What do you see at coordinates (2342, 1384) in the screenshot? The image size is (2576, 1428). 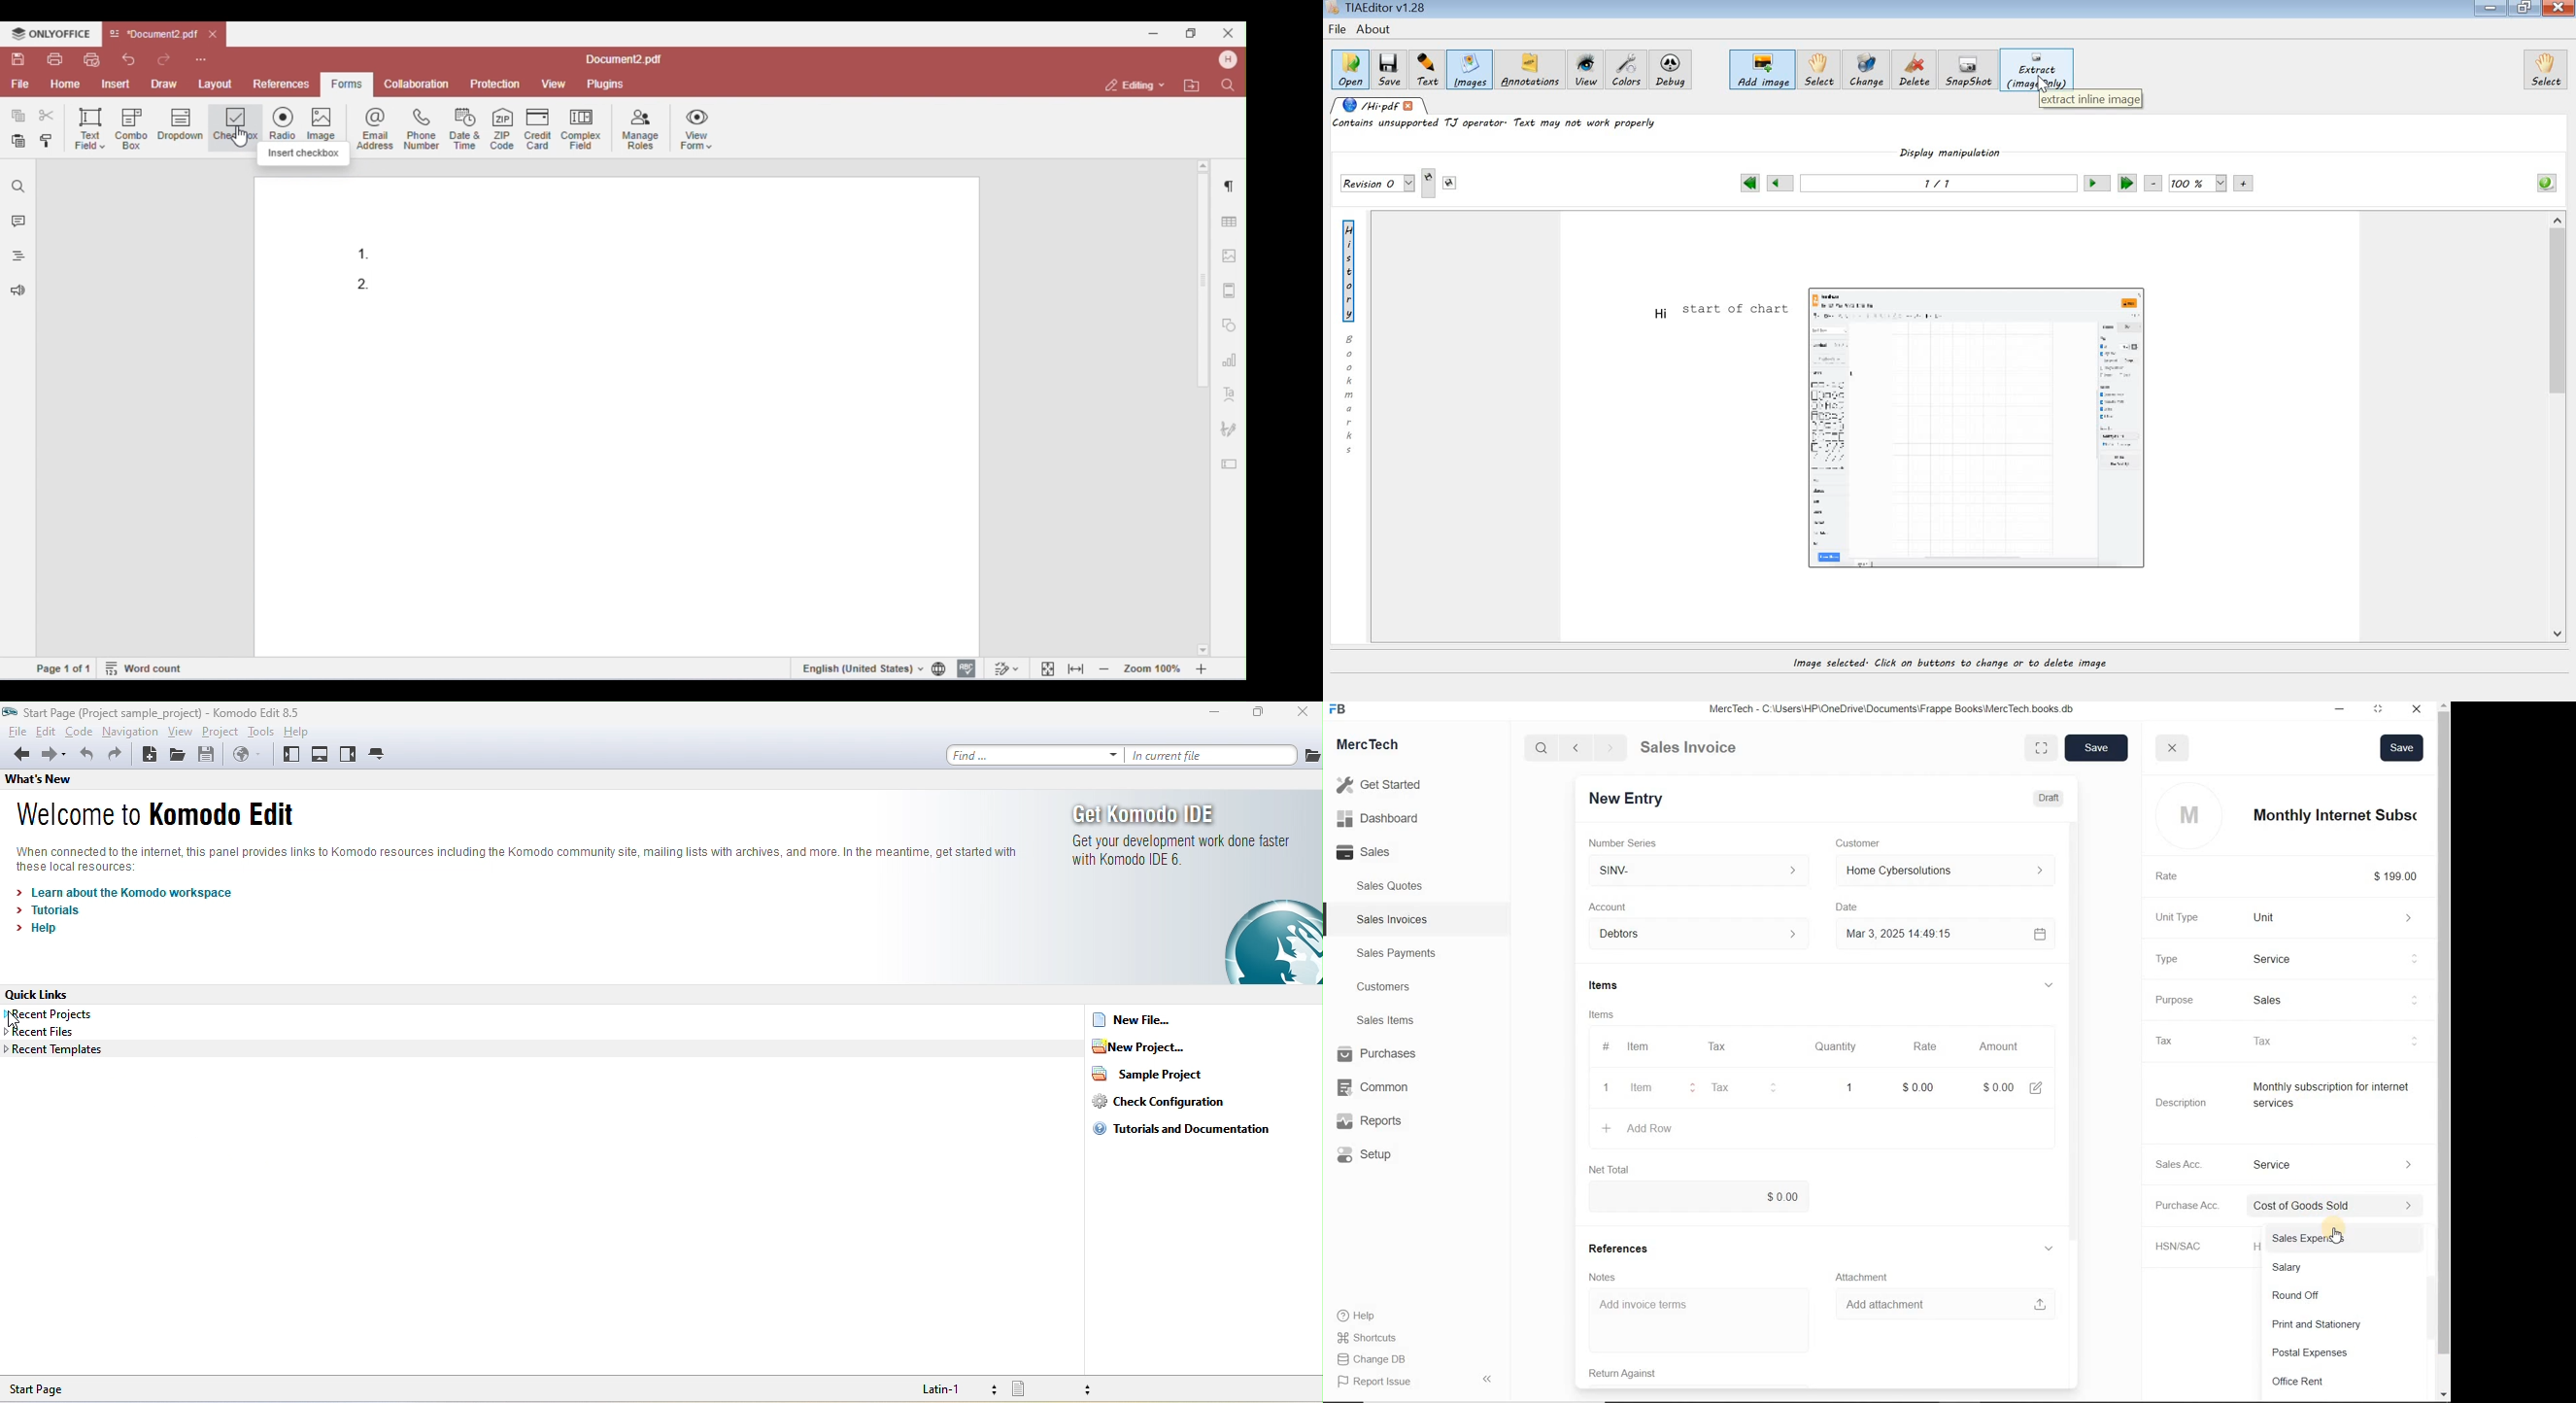 I see `Telephone Expenses.` at bounding box center [2342, 1384].